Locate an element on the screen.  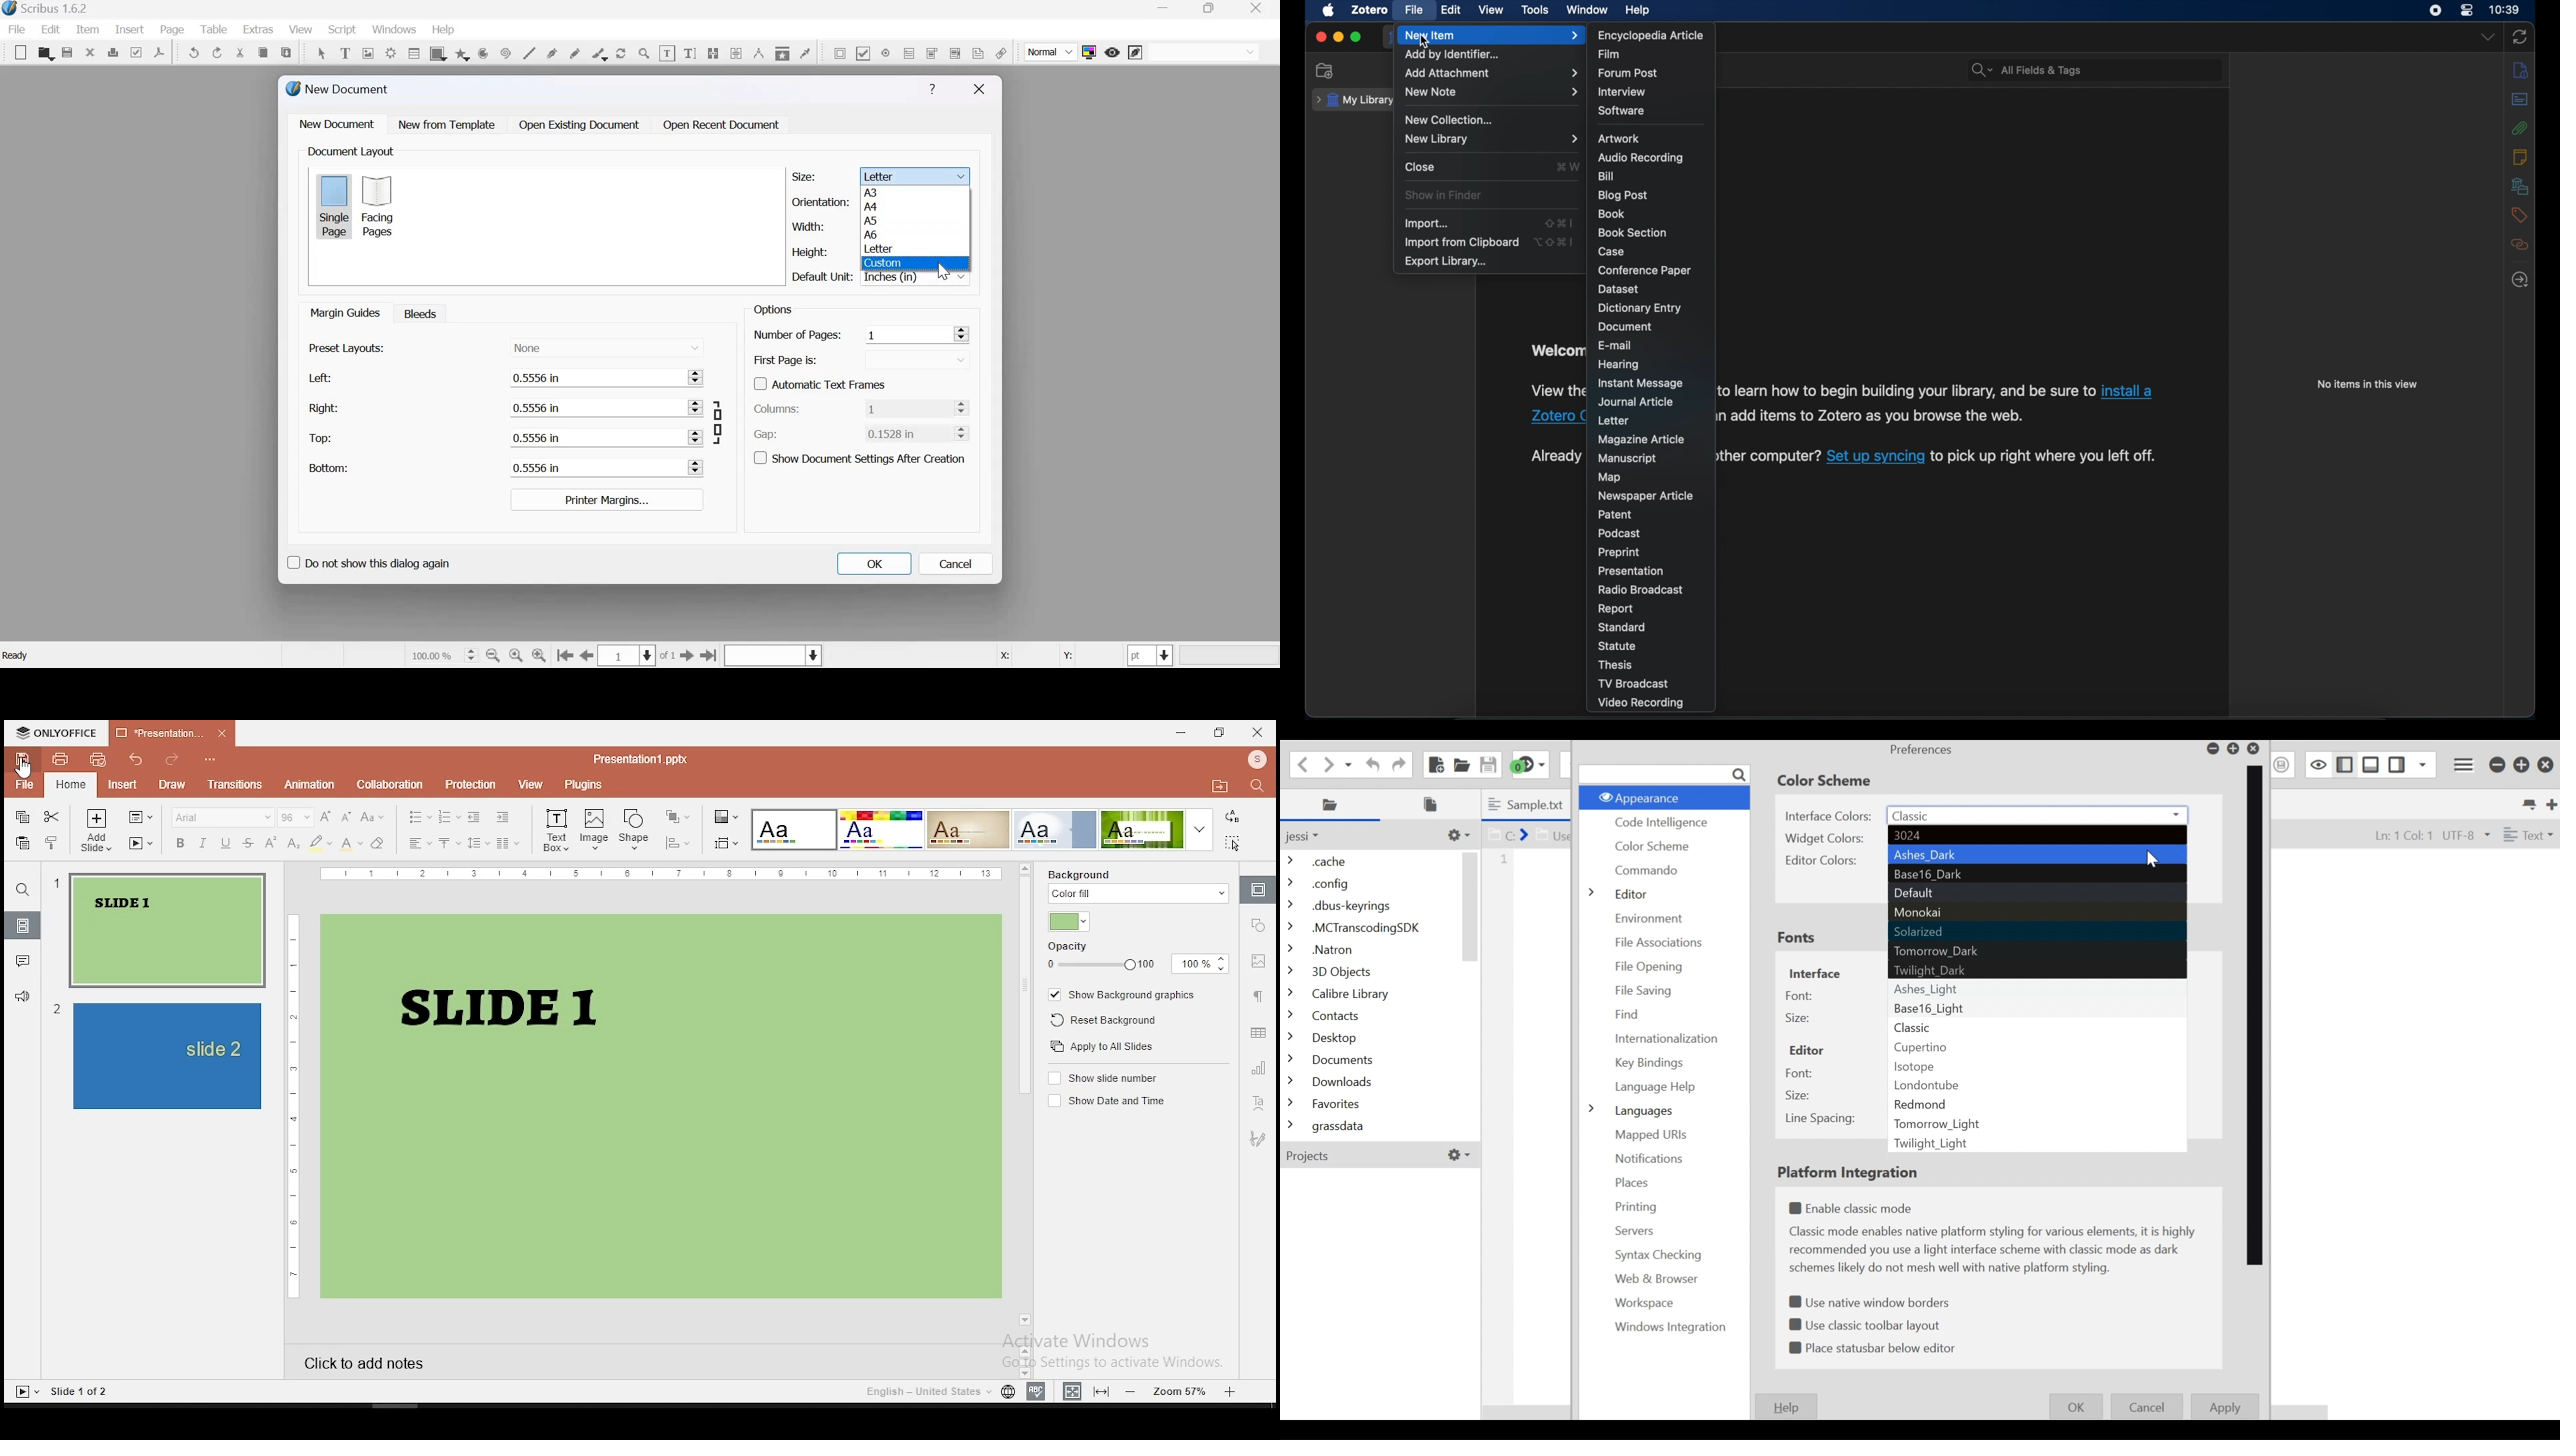
notes is located at coordinates (2520, 157).